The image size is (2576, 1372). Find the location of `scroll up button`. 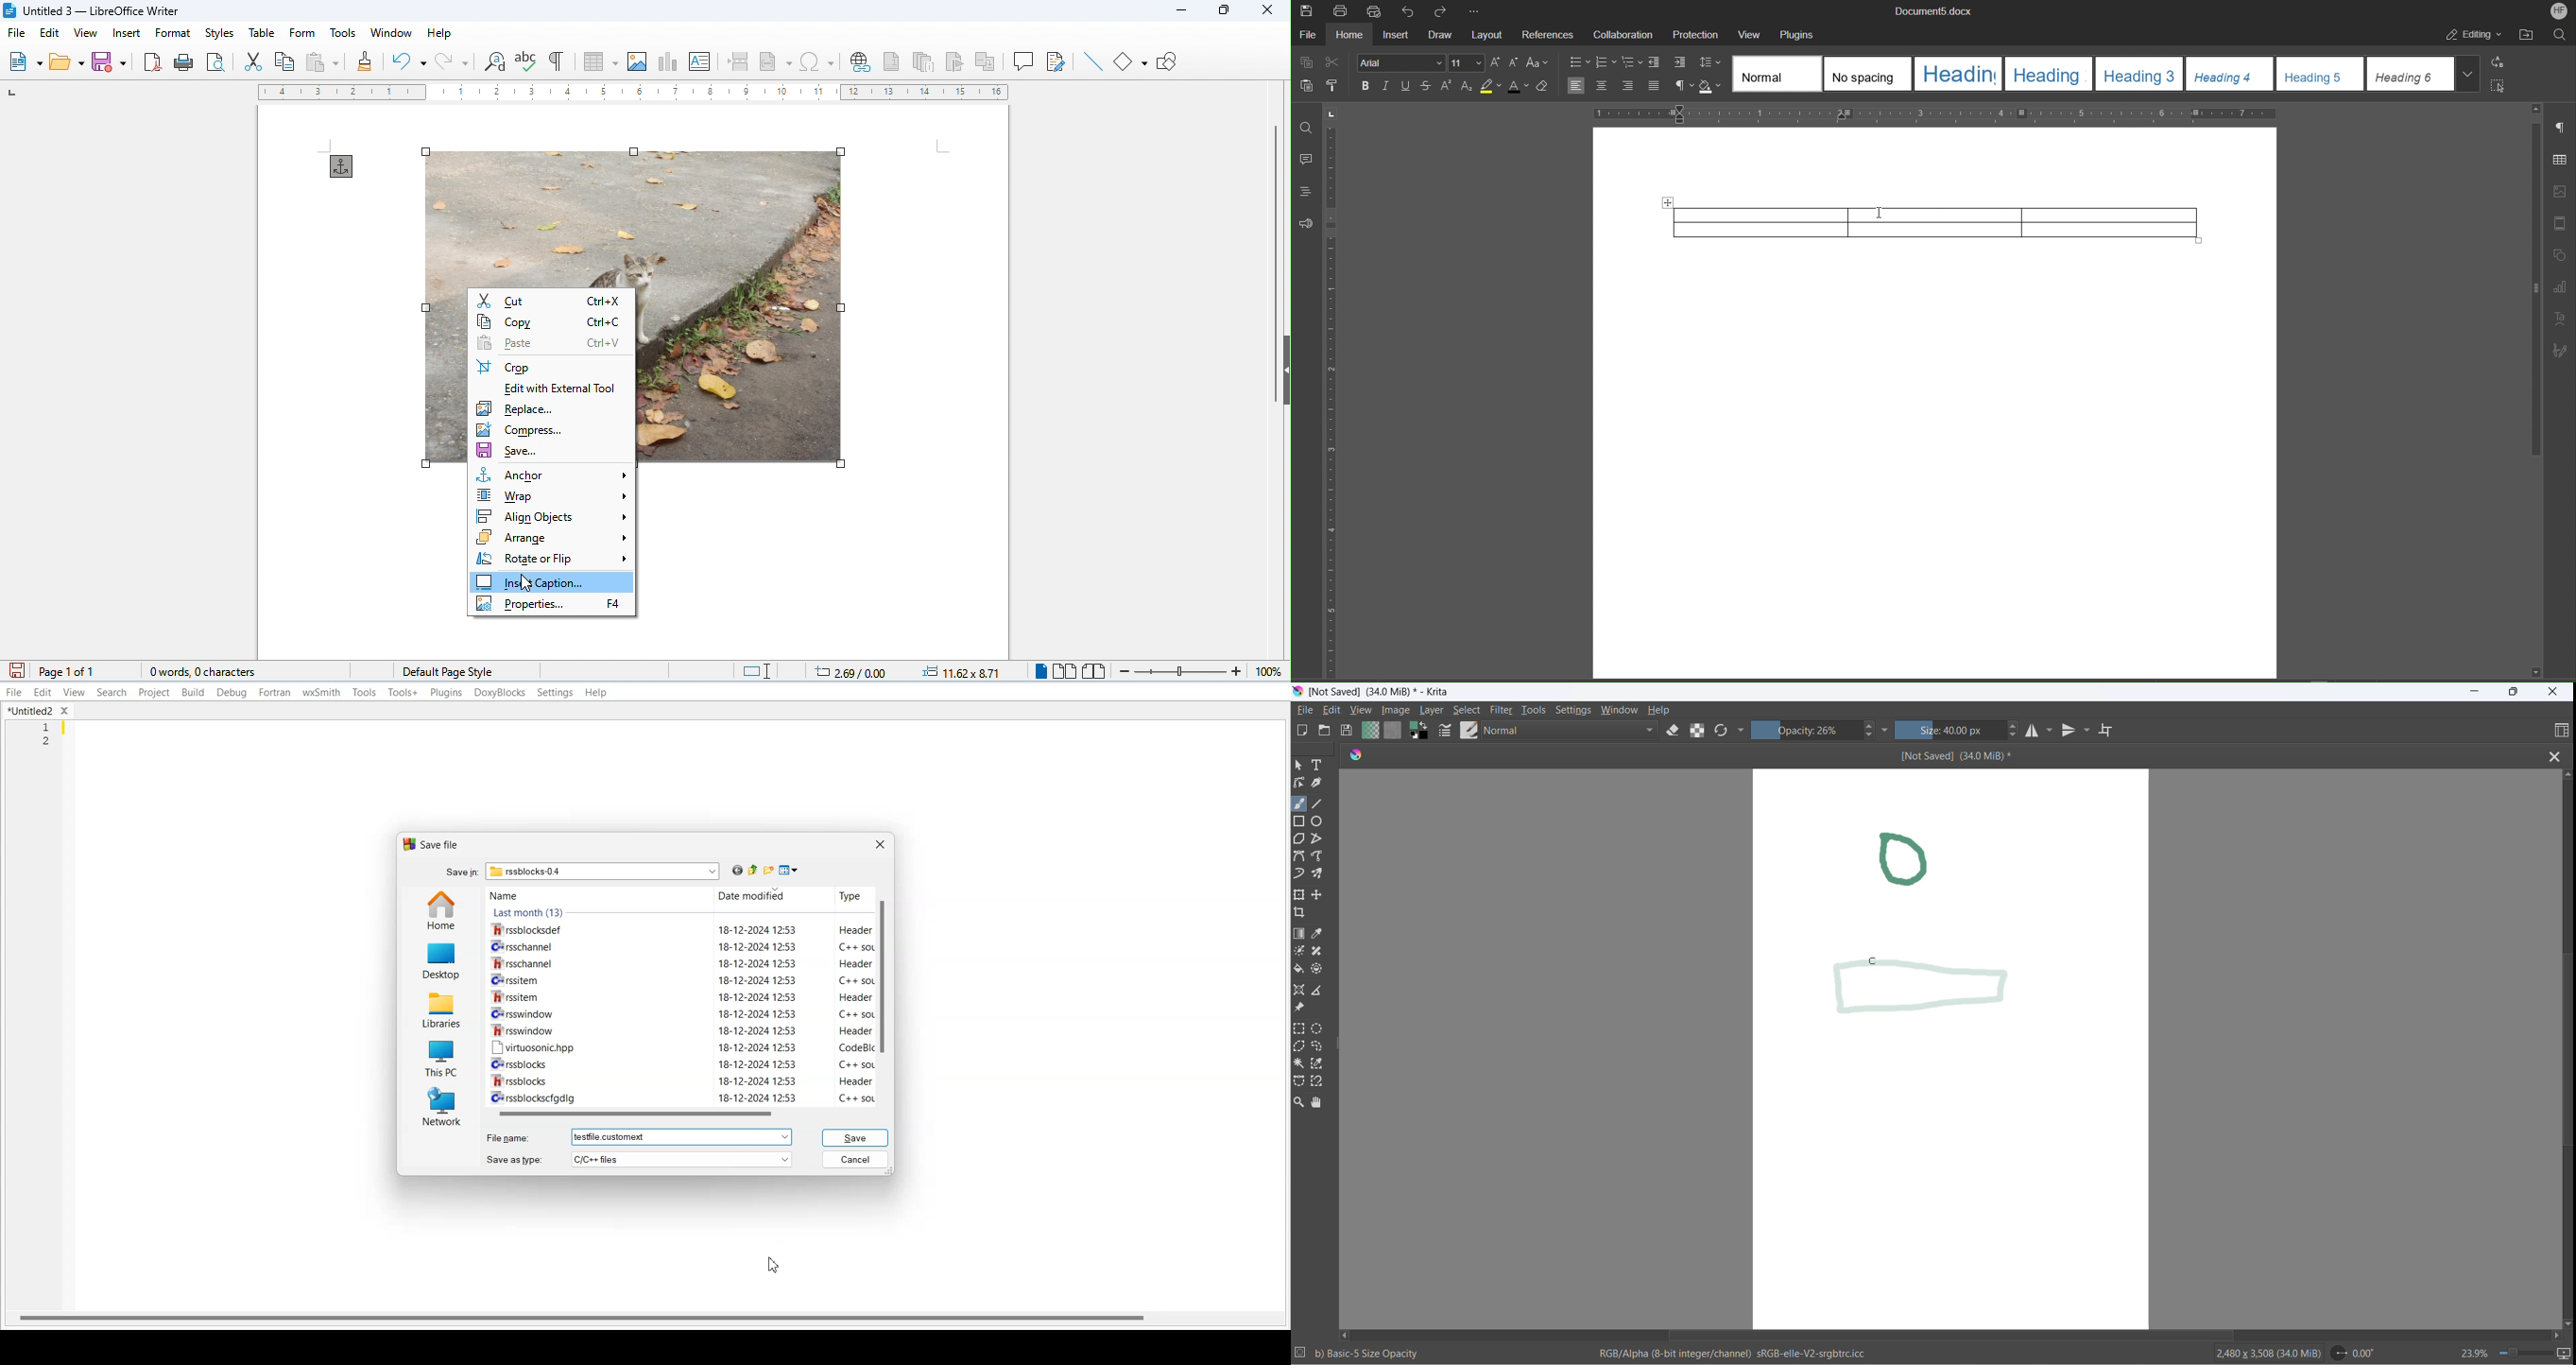

scroll up button is located at coordinates (2566, 775).